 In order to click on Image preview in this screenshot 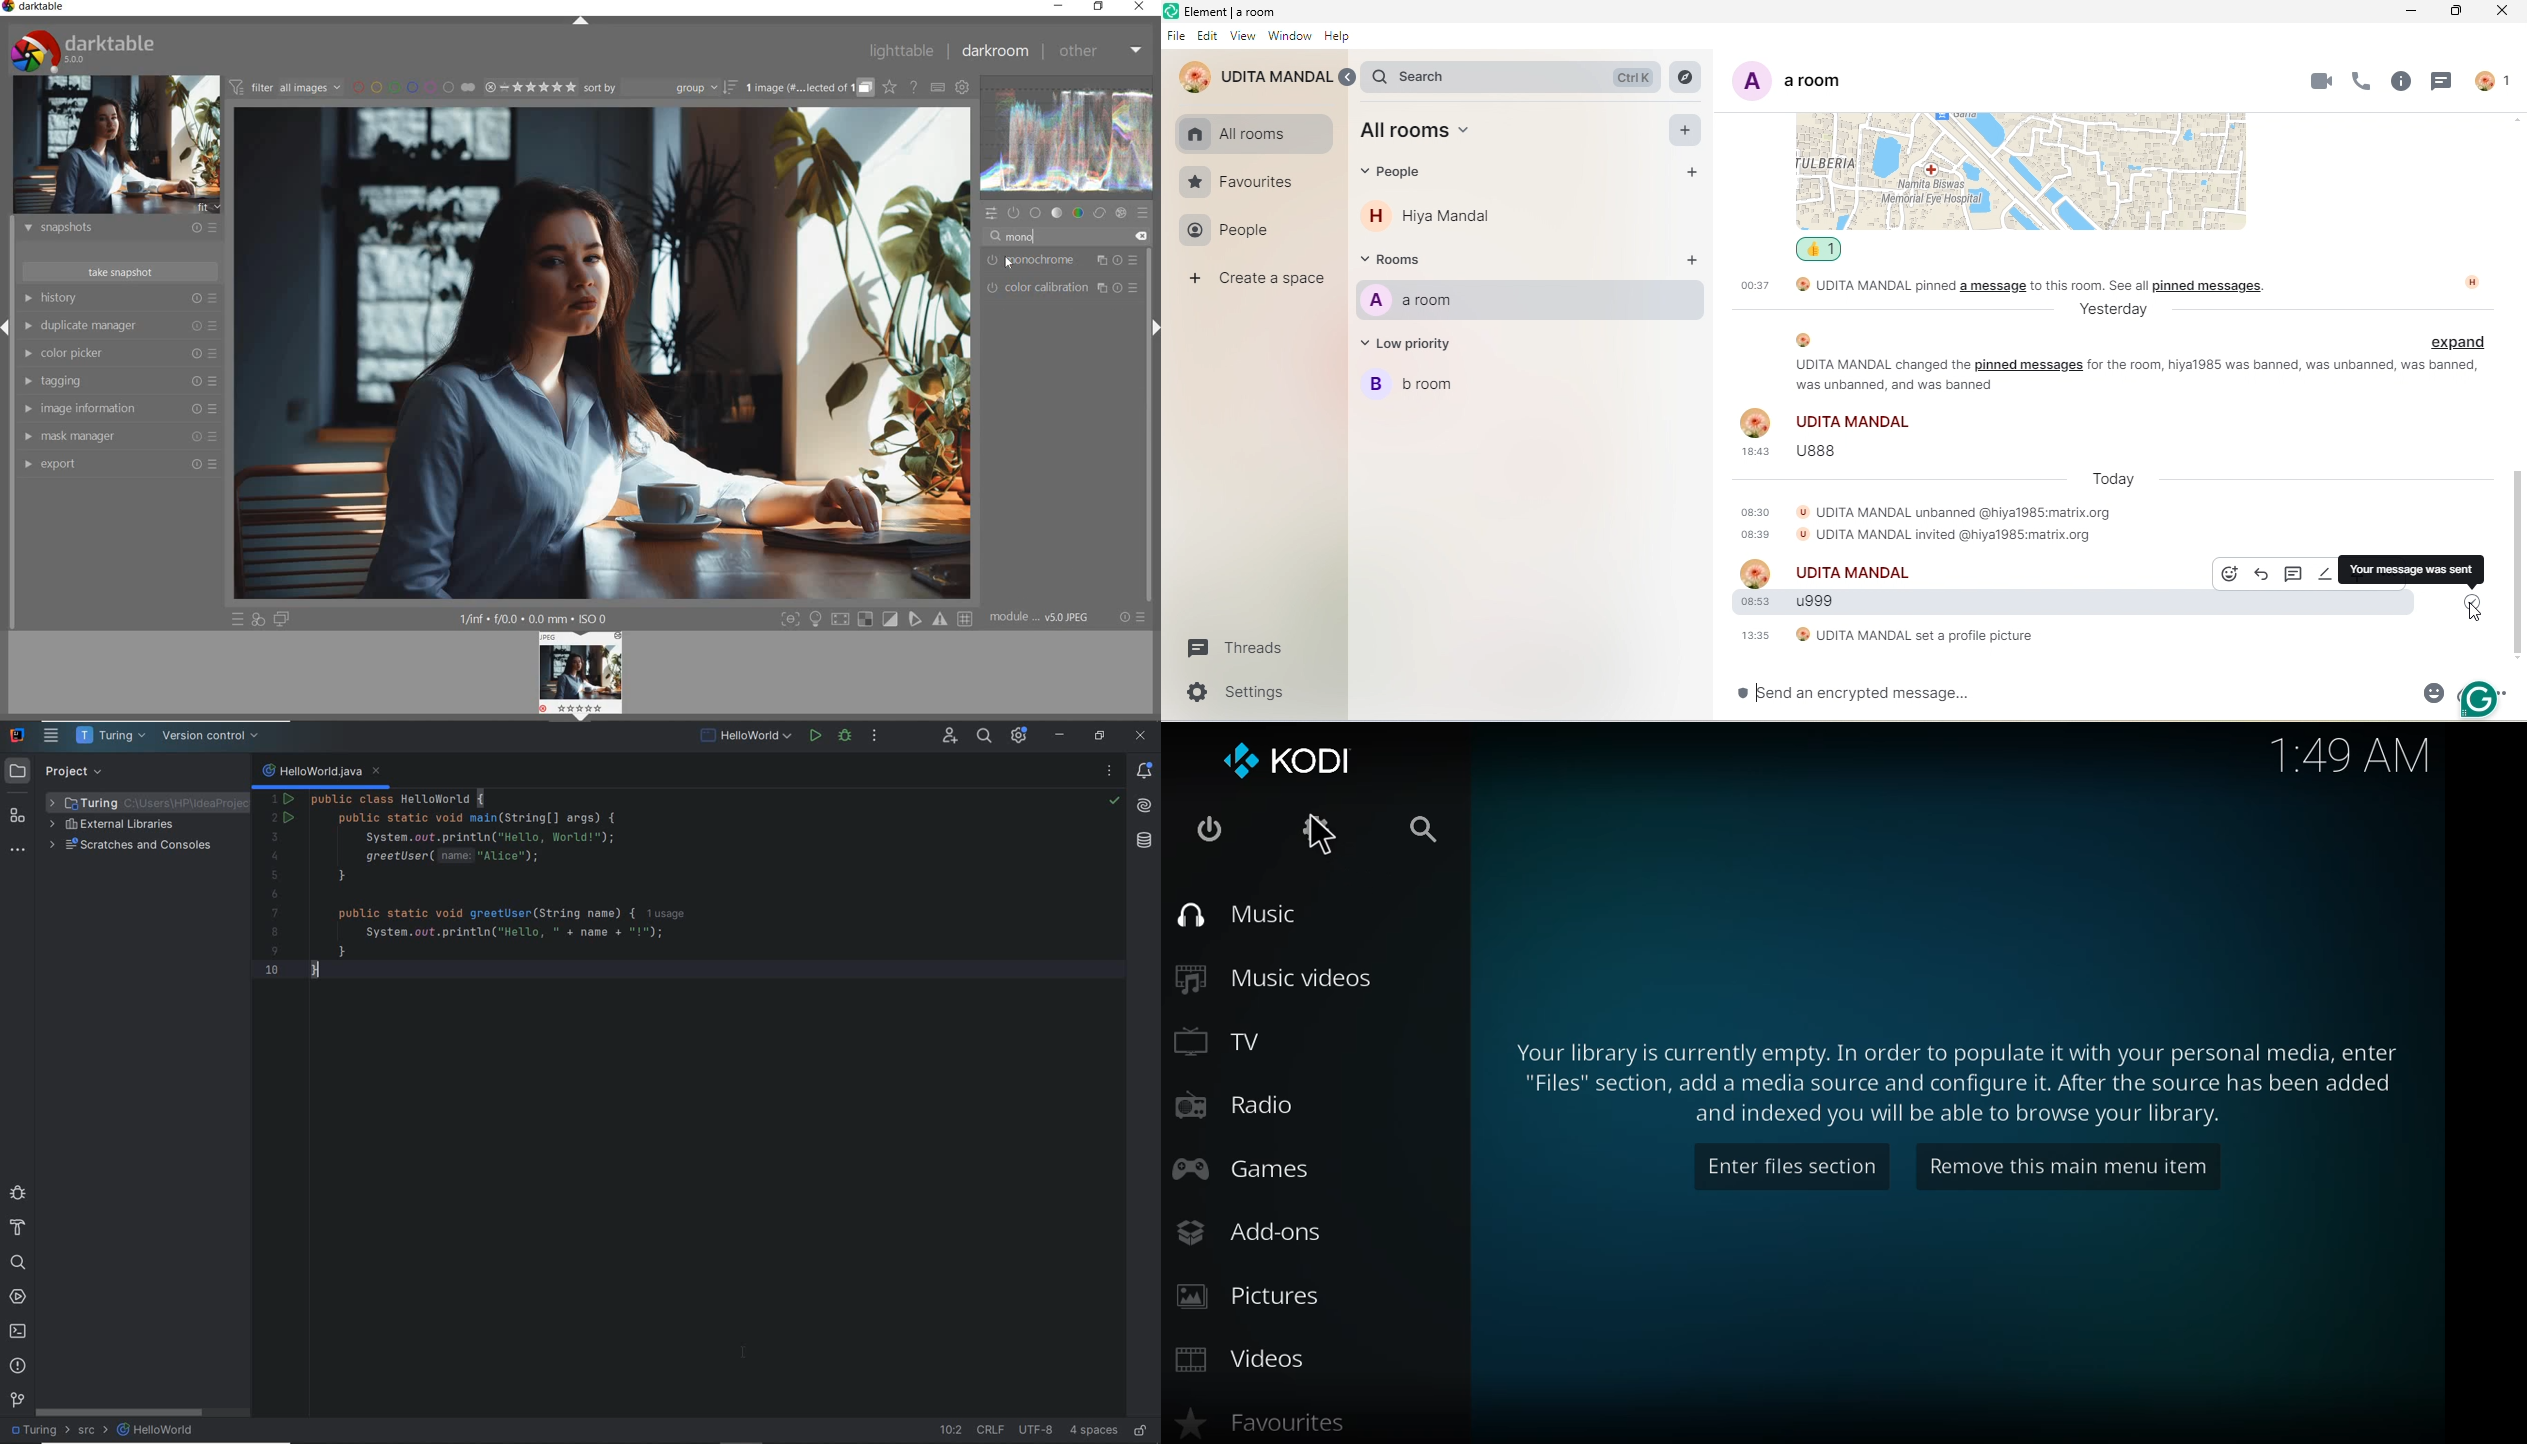, I will do `click(583, 676)`.